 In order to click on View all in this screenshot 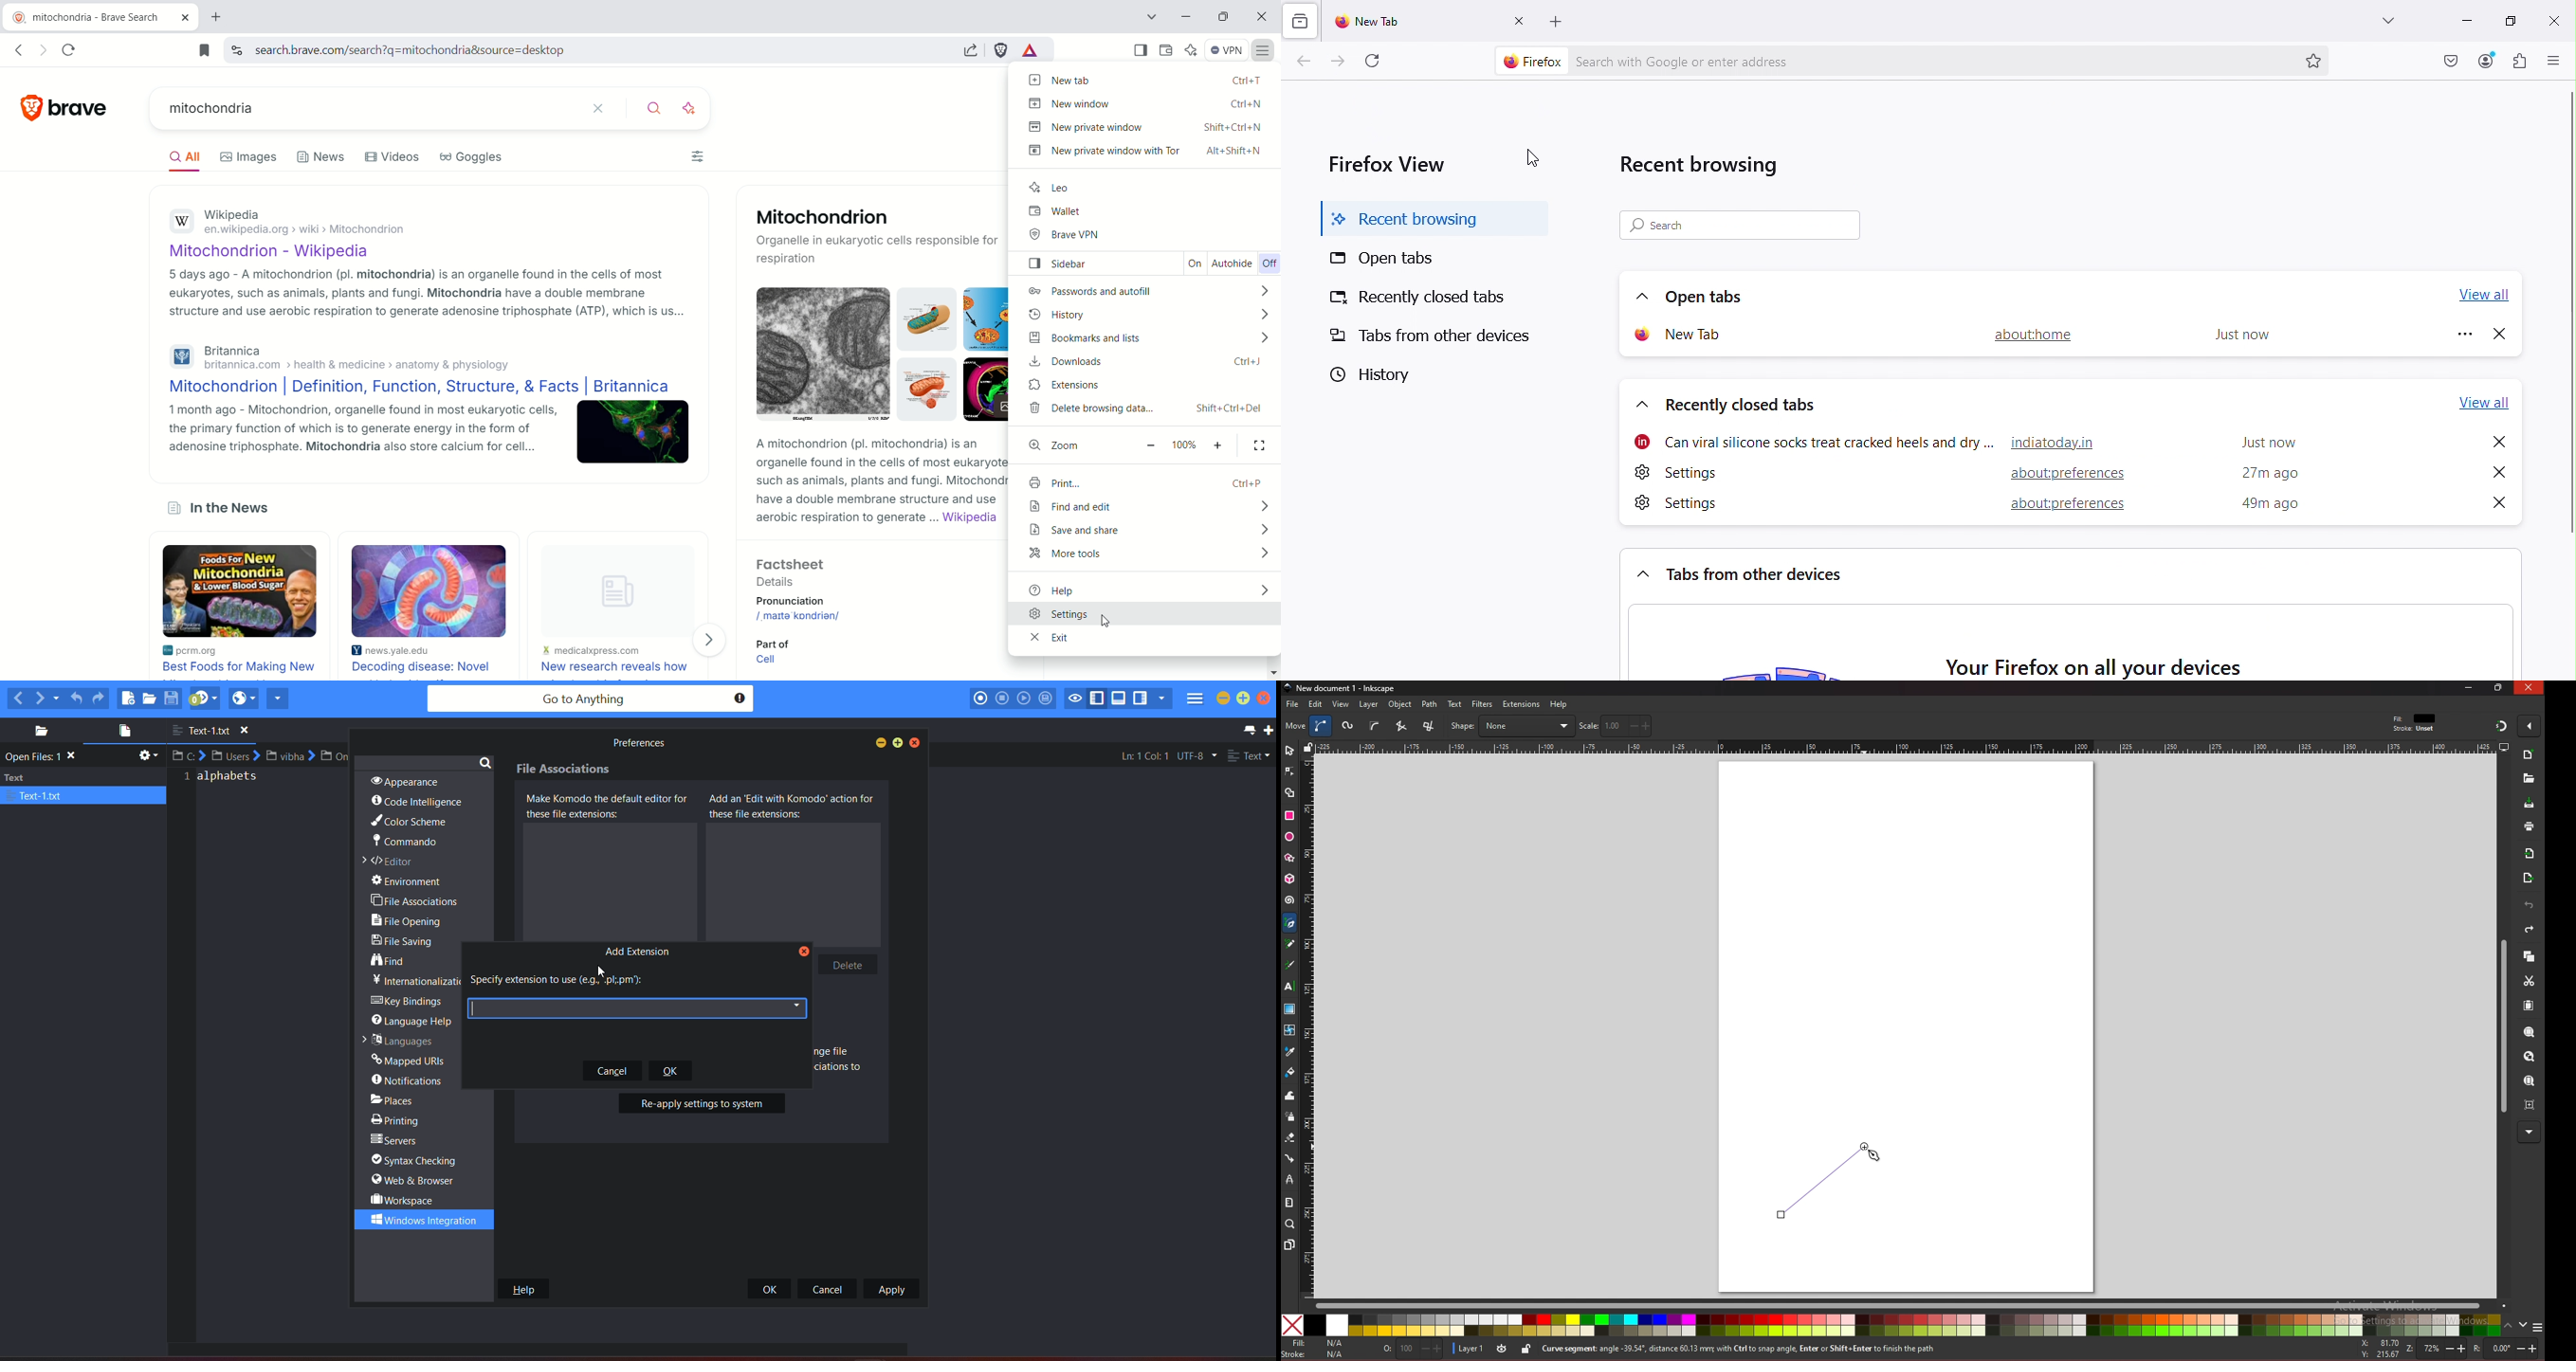, I will do `click(2484, 290)`.